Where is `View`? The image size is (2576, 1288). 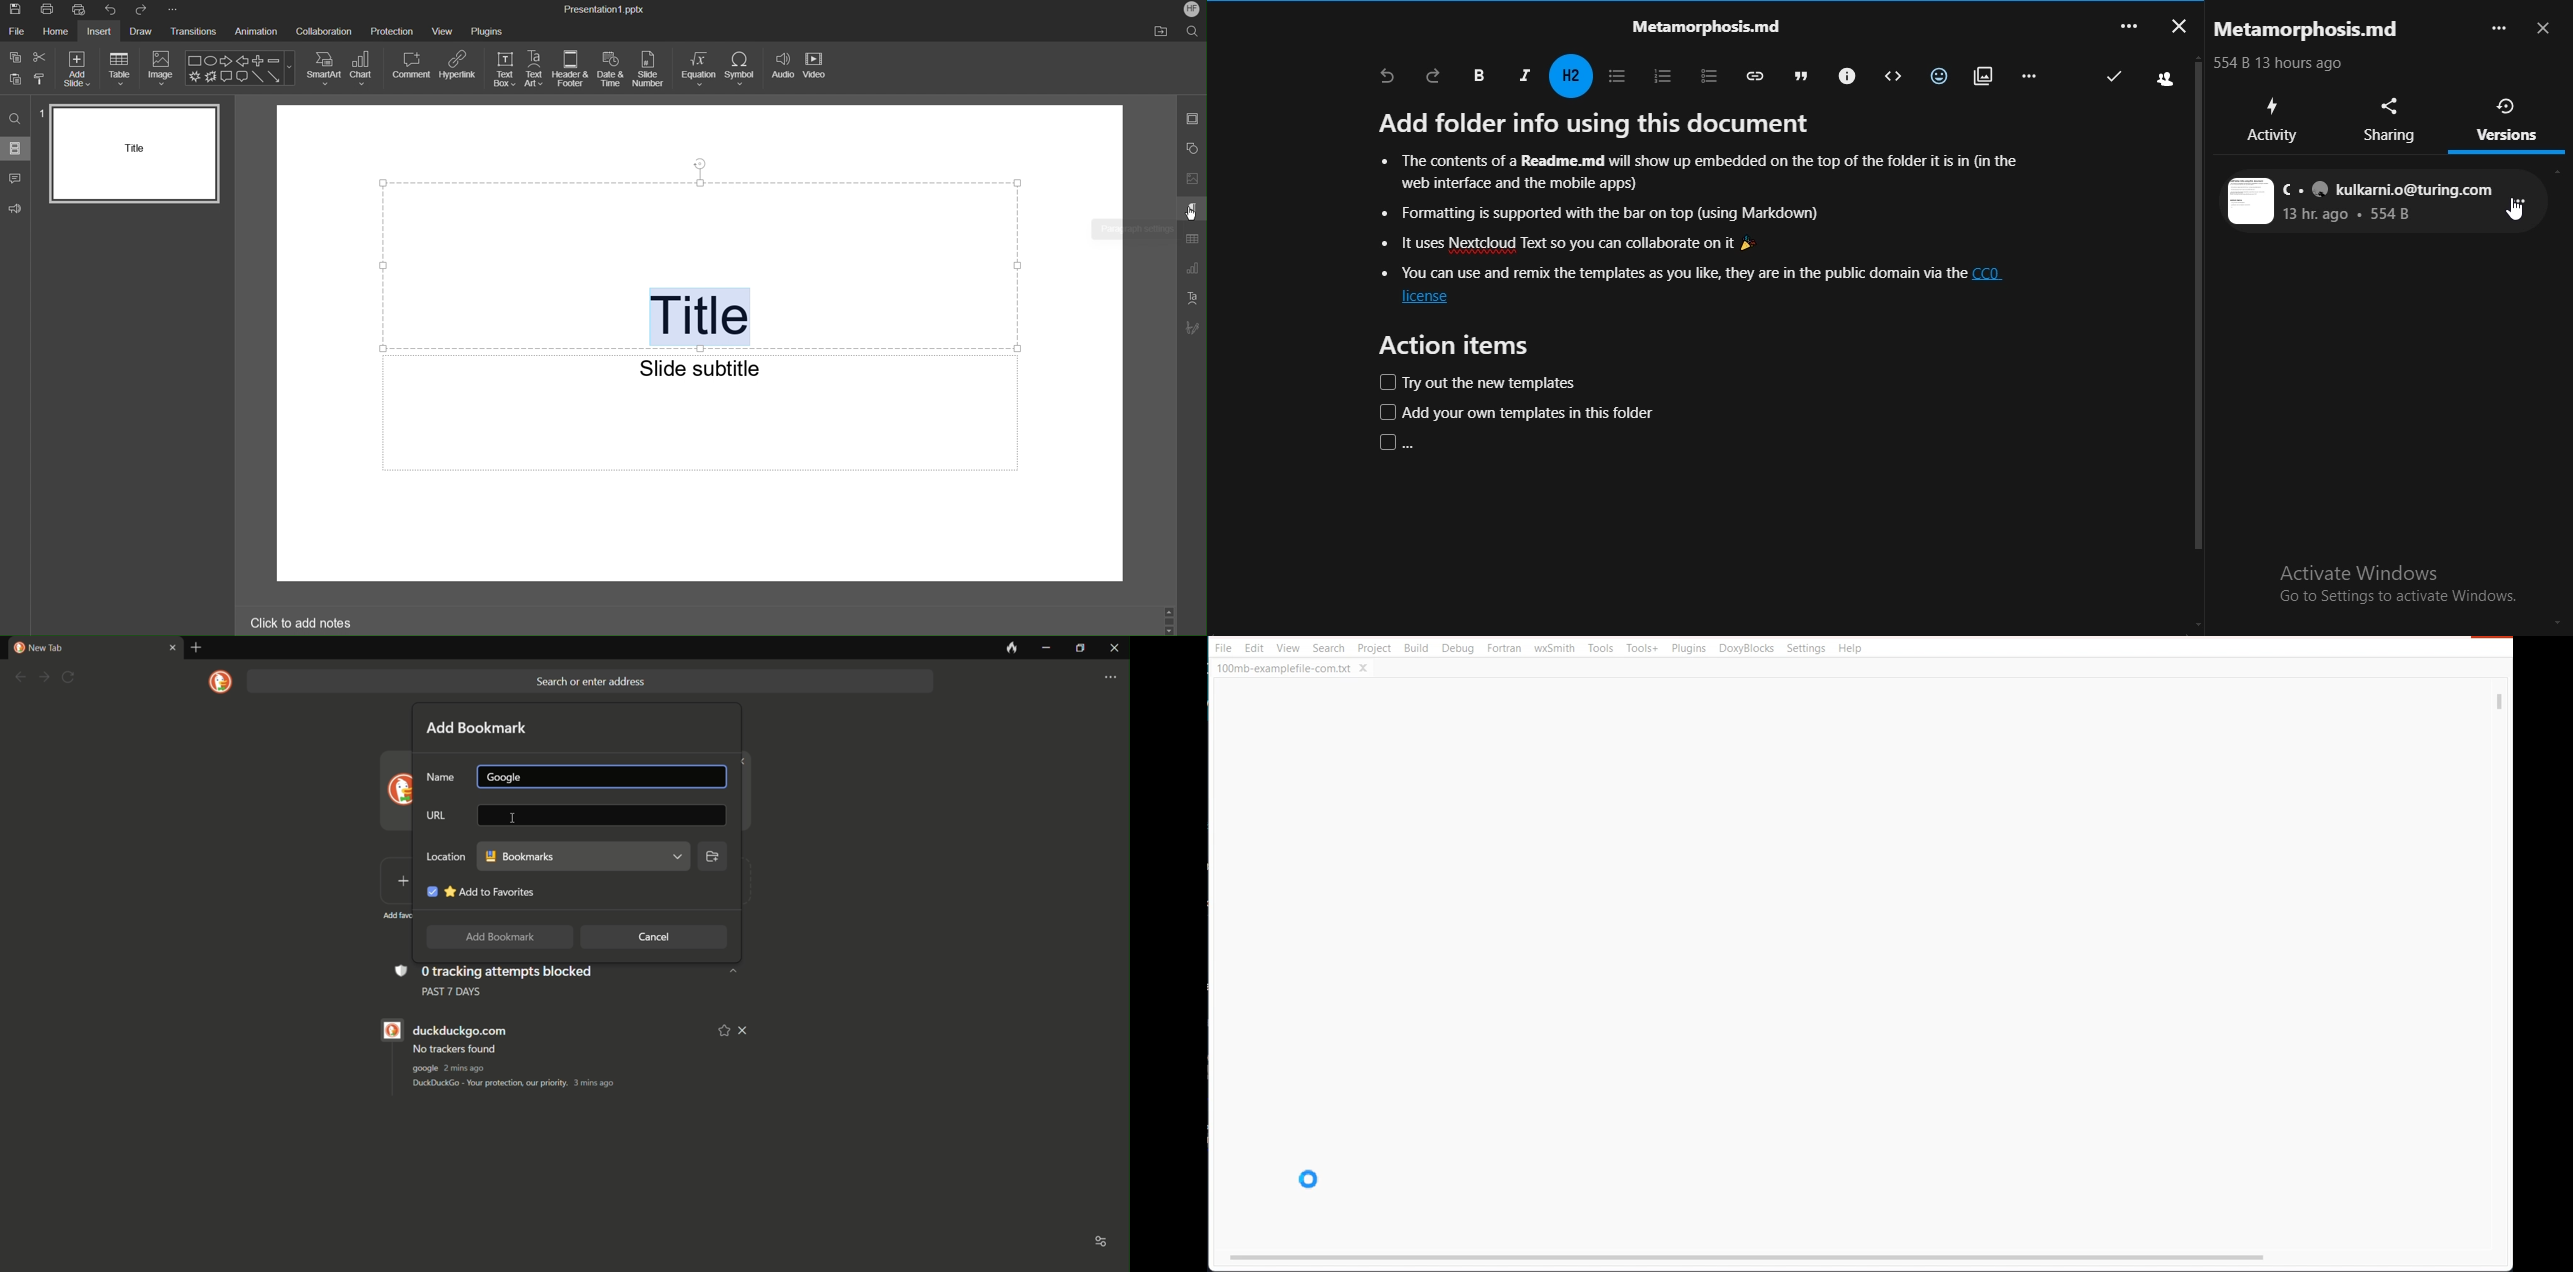
View is located at coordinates (1290, 648).